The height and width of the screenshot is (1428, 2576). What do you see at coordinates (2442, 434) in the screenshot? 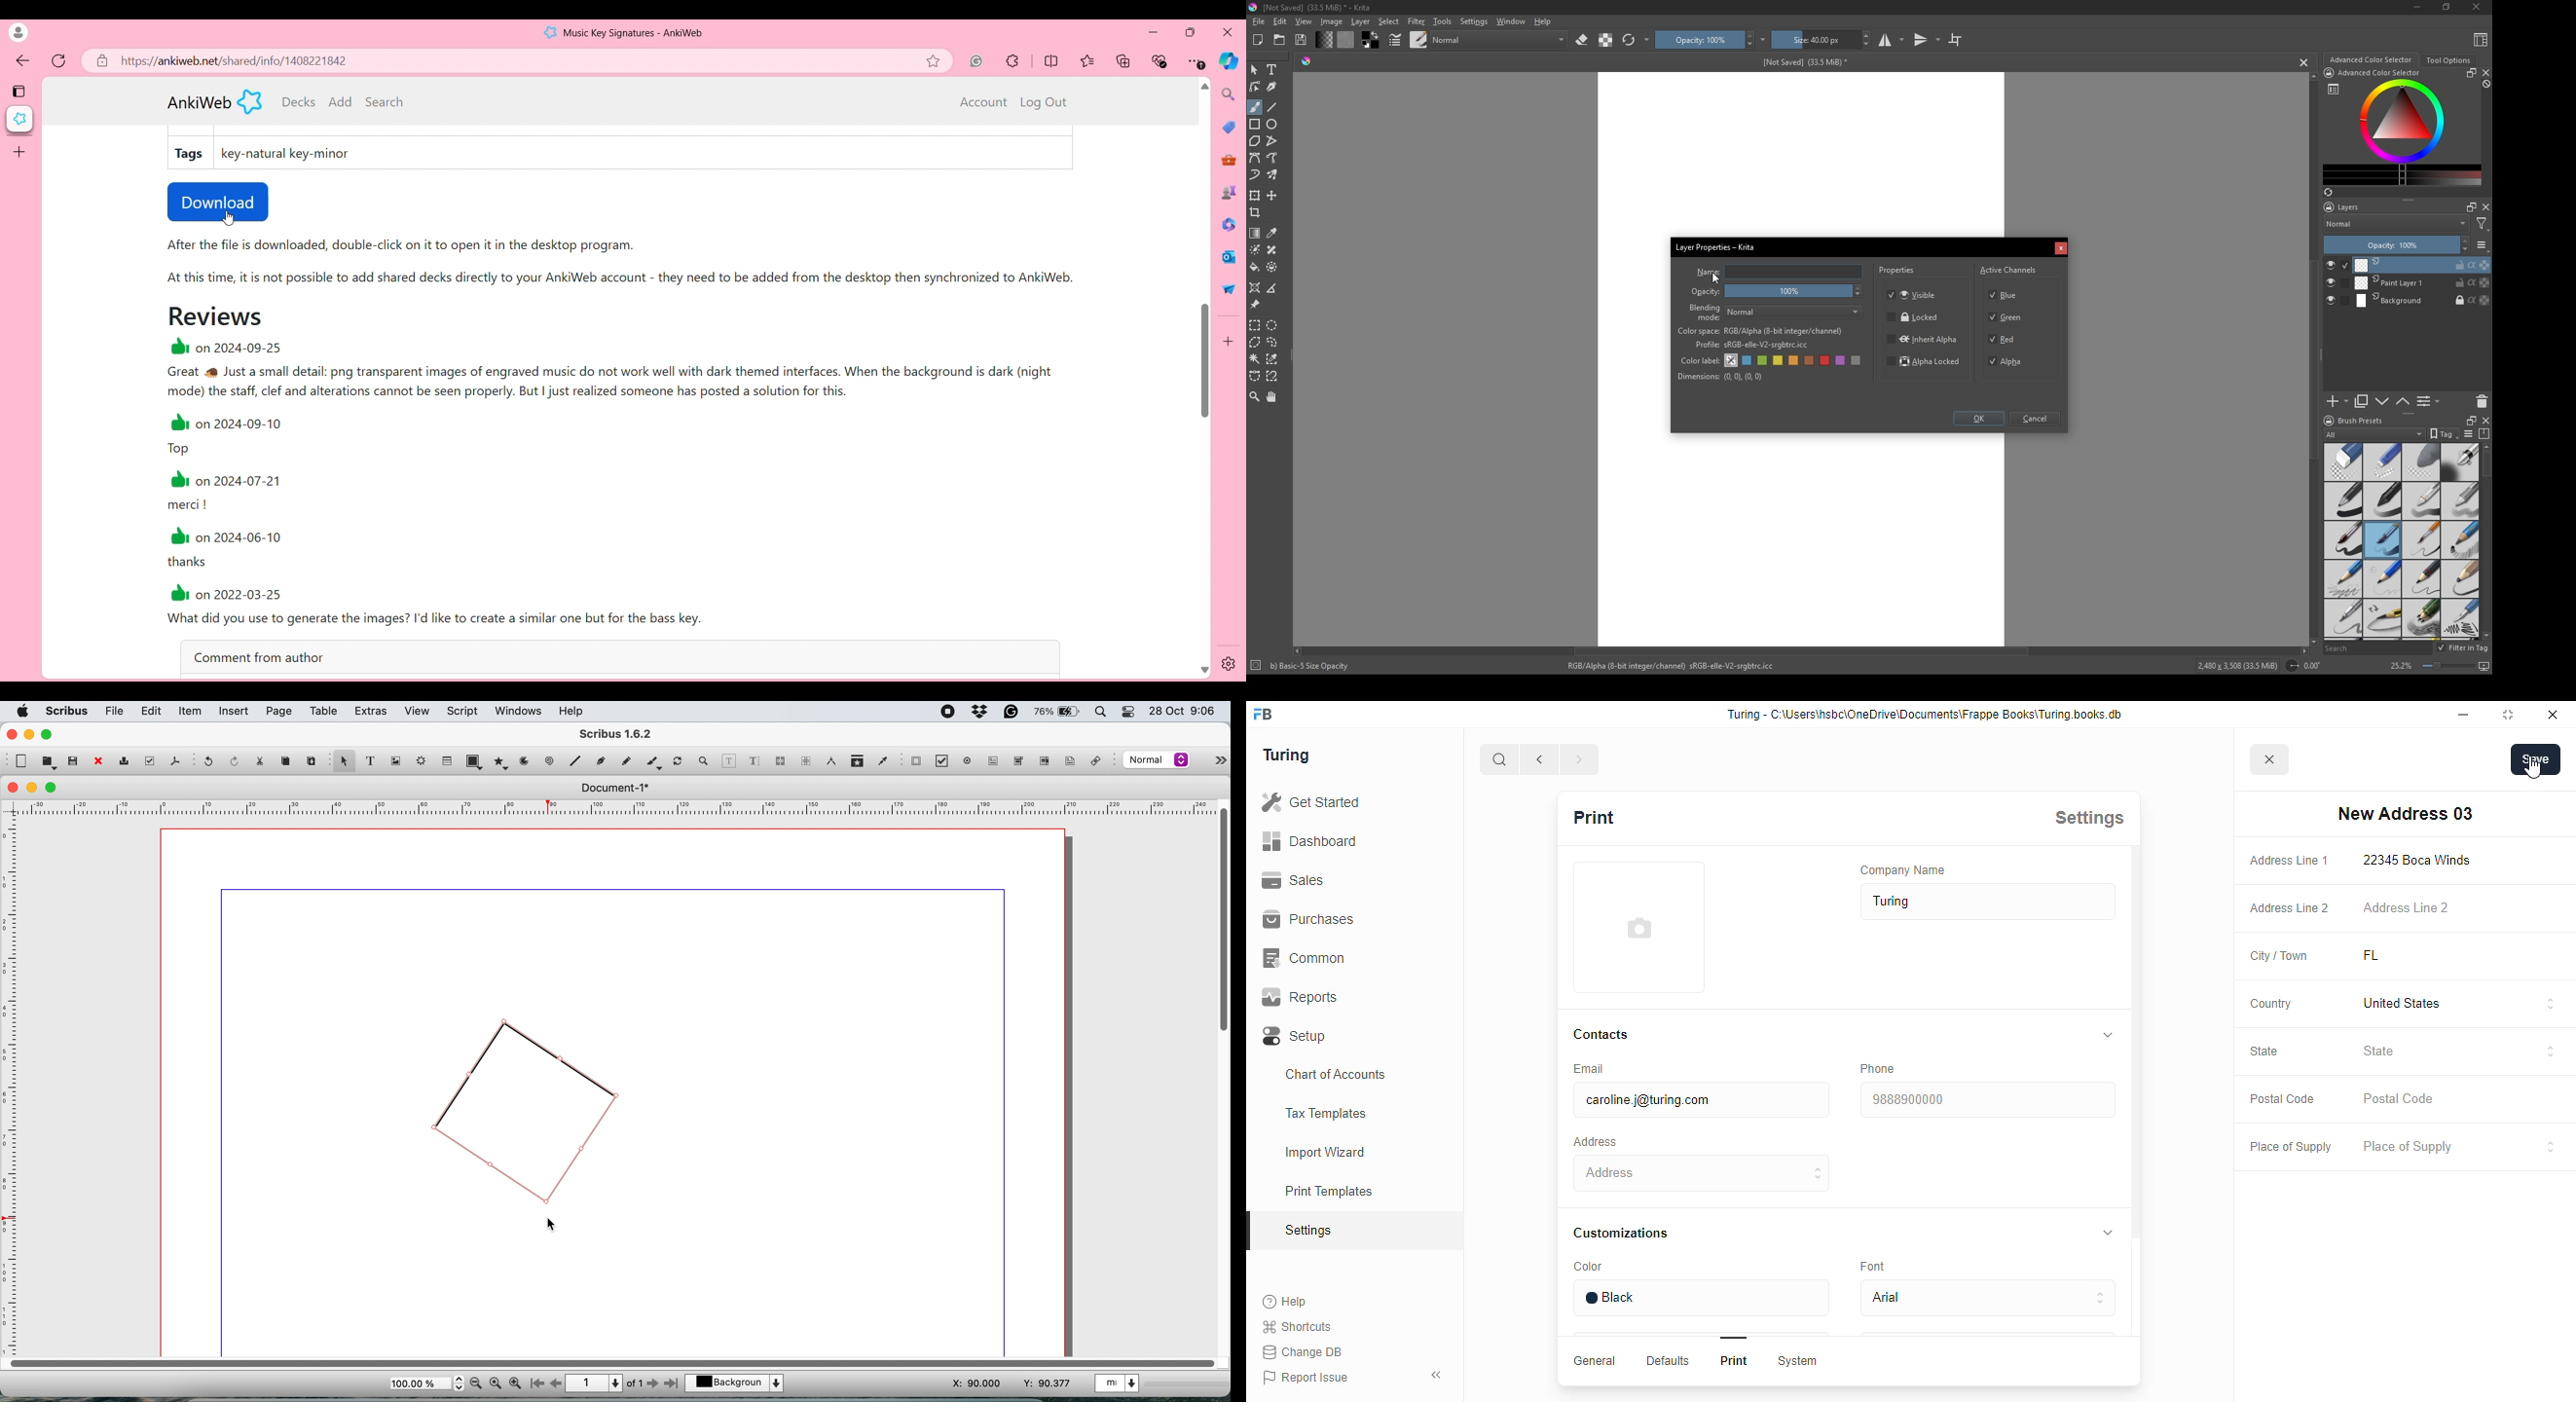
I see `tag` at bounding box center [2442, 434].